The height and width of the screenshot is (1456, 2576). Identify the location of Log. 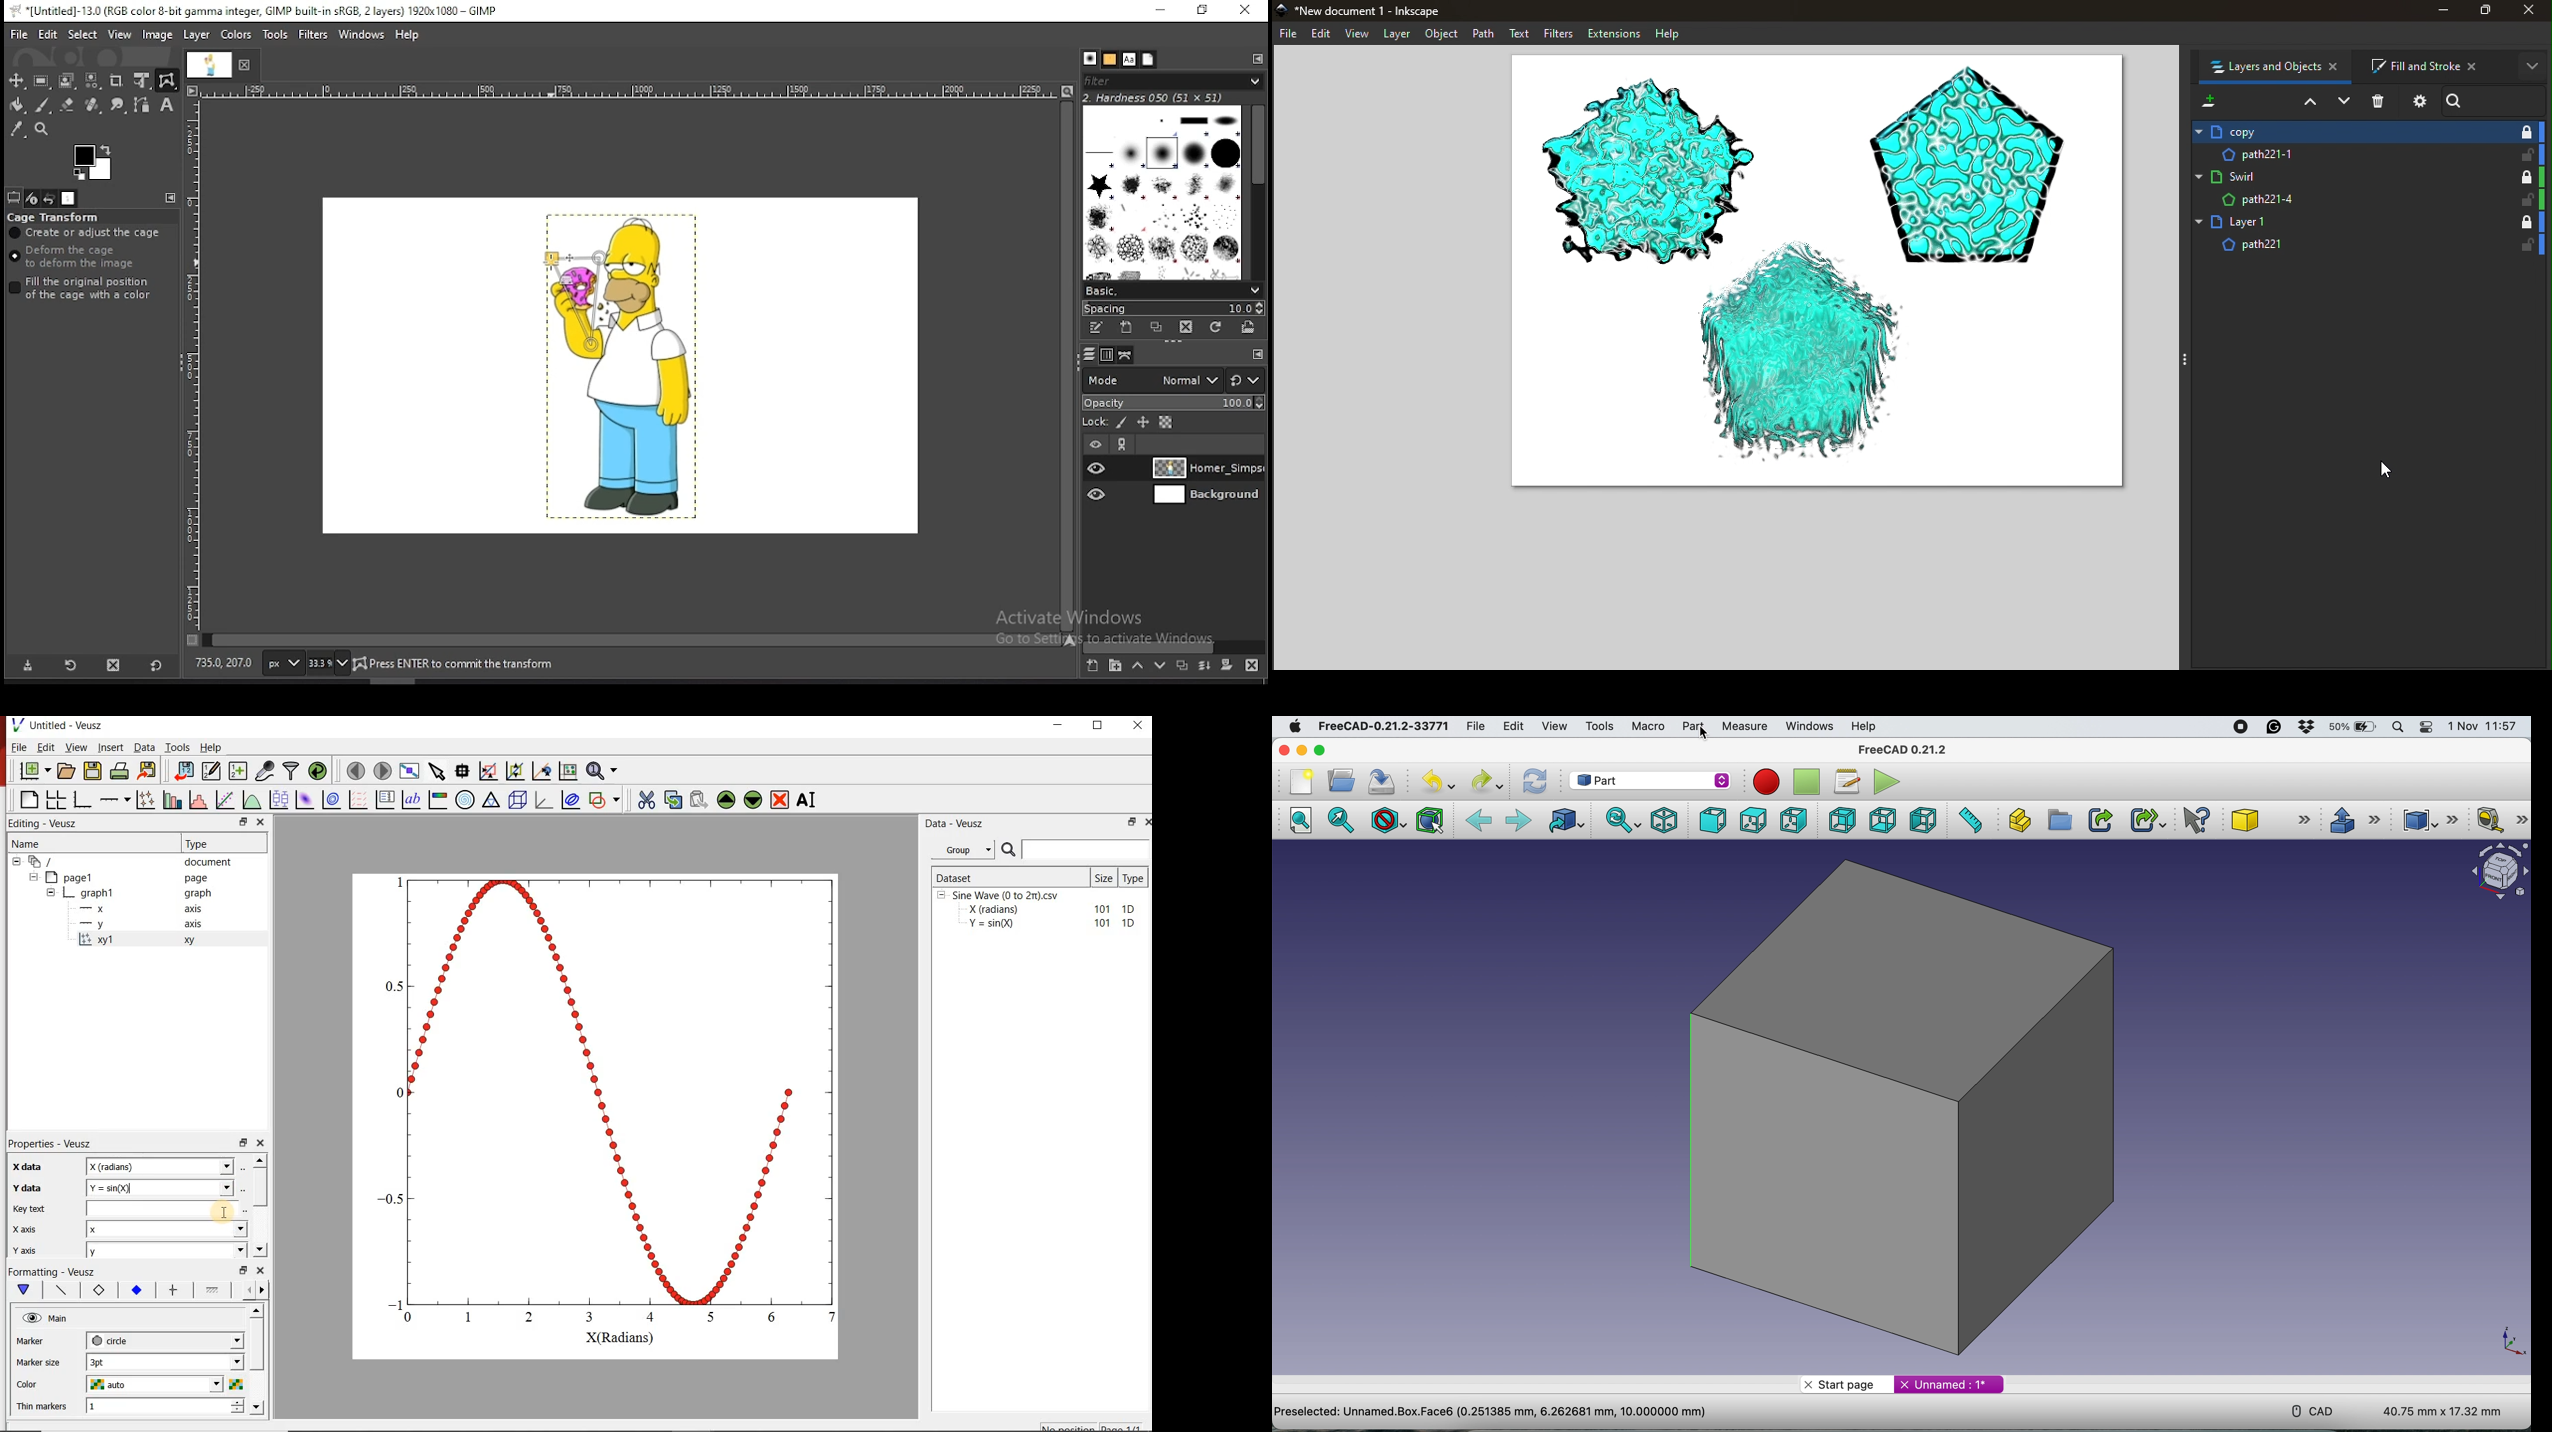
(23, 1228).